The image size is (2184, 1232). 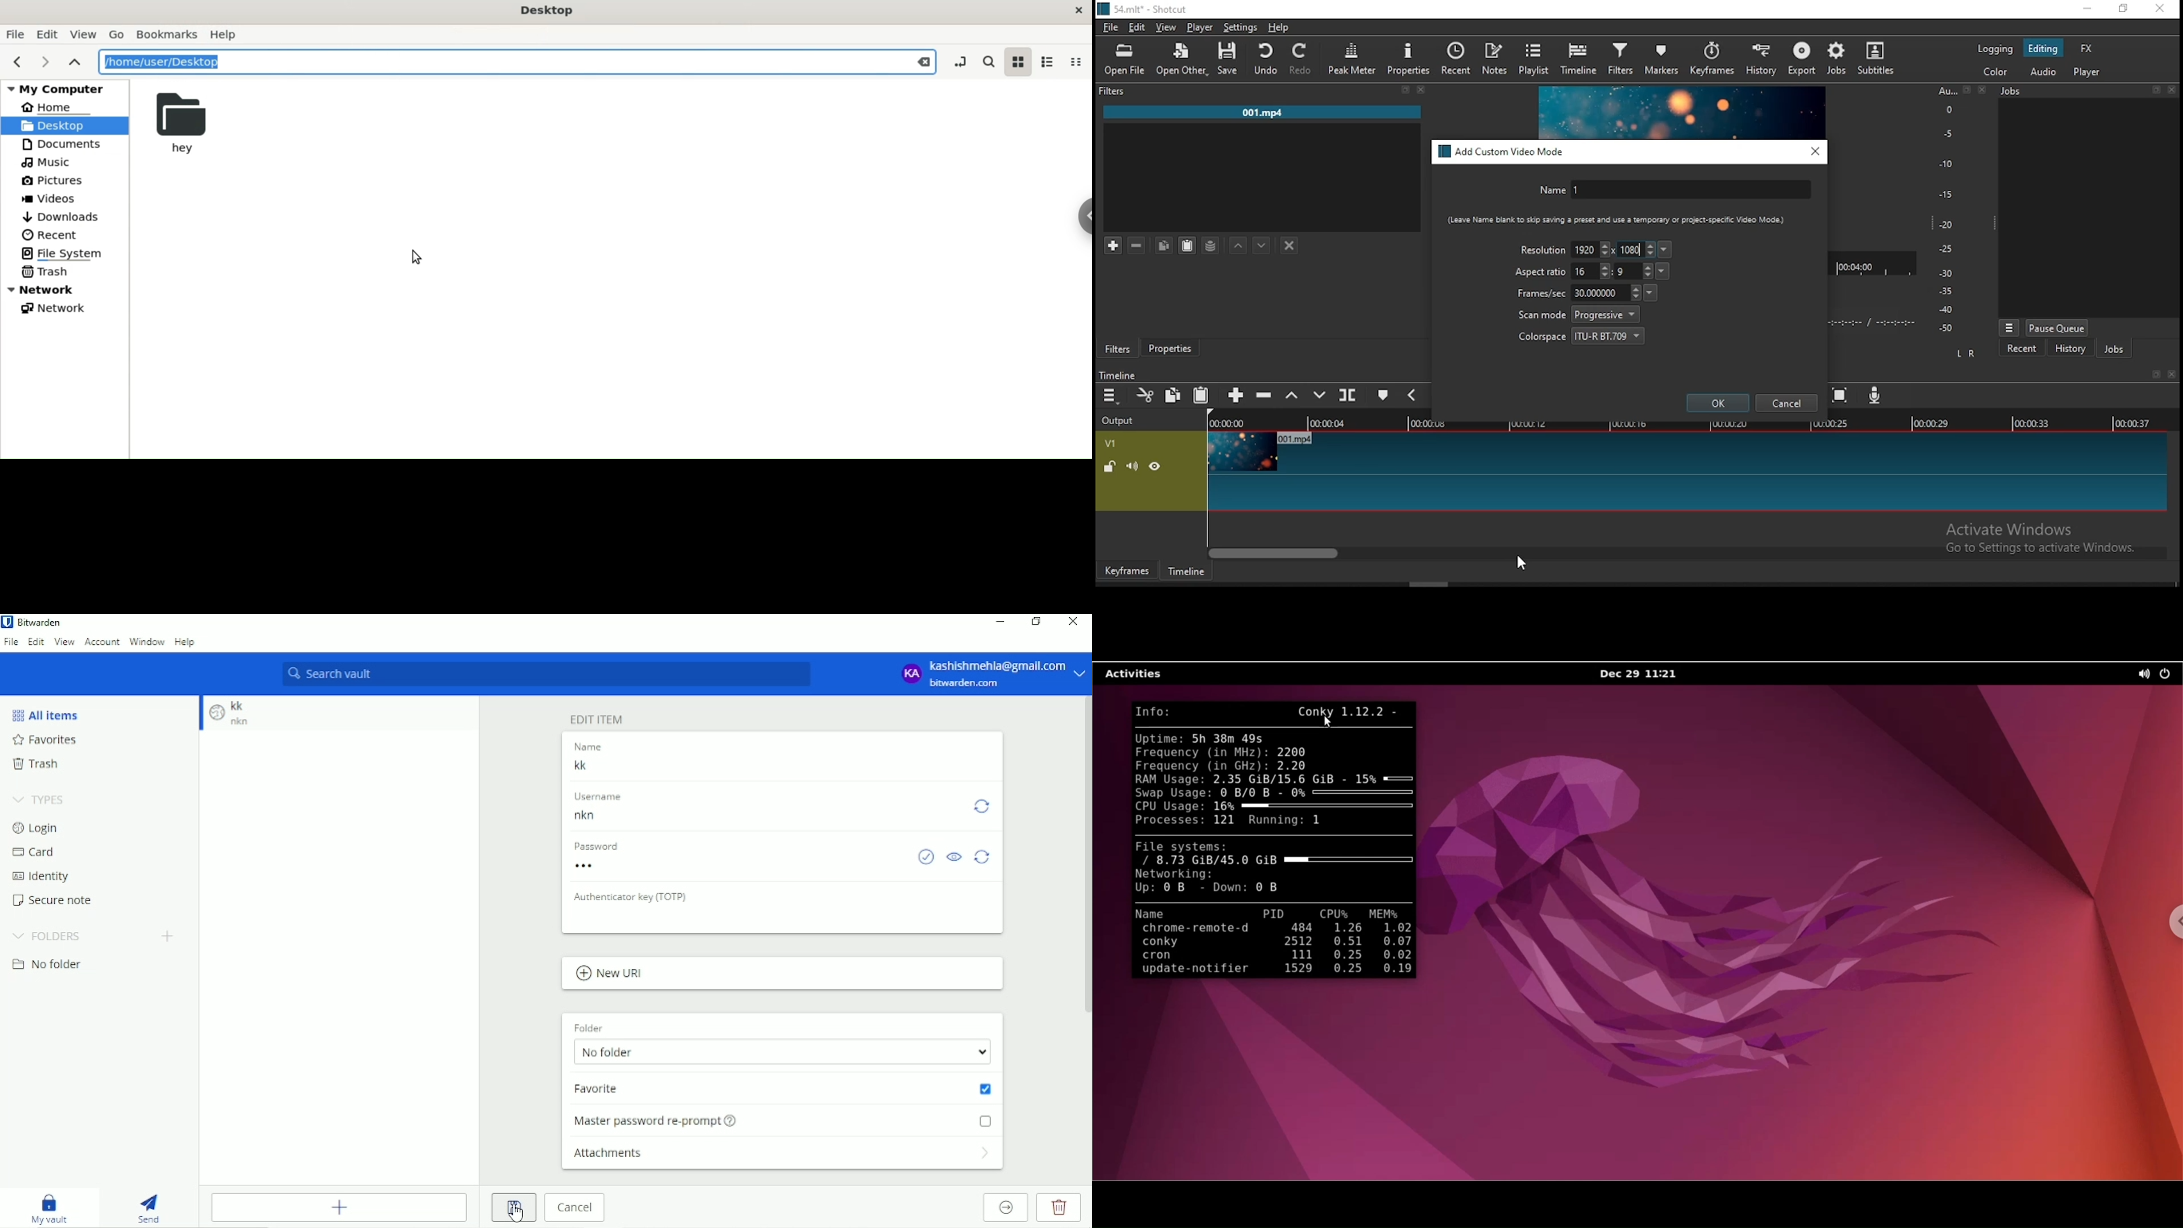 What do you see at coordinates (1064, 218) in the screenshot?
I see `Sidebar` at bounding box center [1064, 218].